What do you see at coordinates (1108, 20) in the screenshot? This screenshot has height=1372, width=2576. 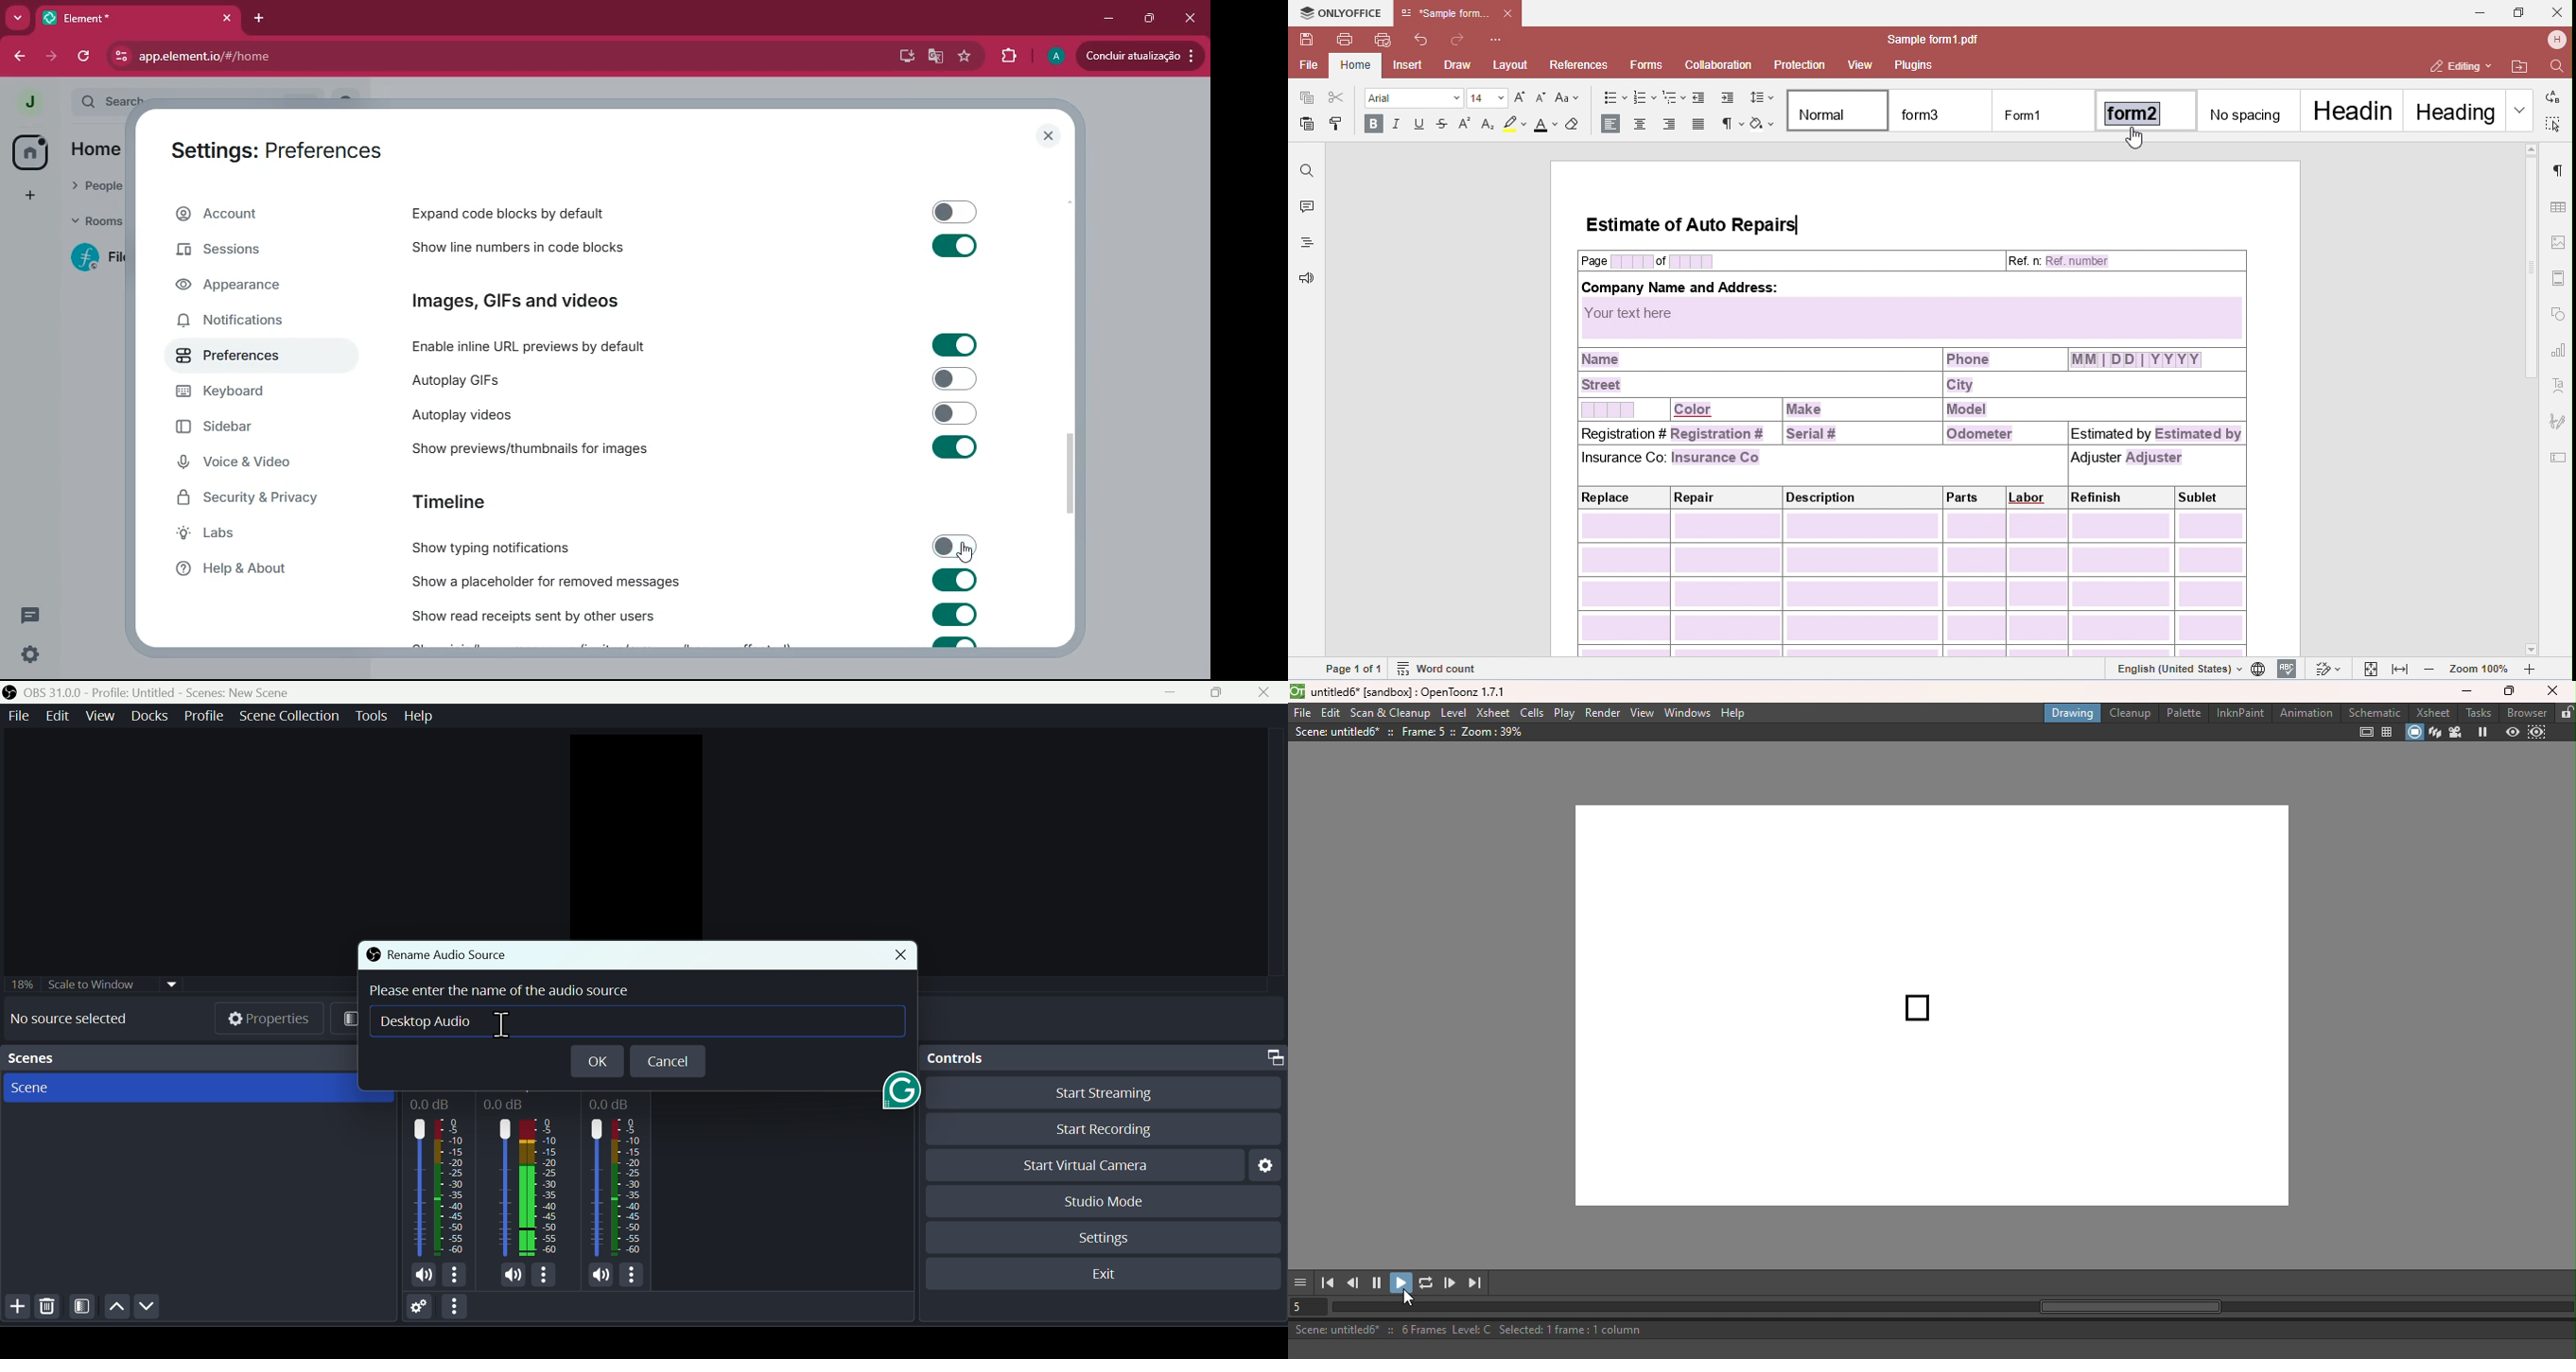 I see `minimize` at bounding box center [1108, 20].